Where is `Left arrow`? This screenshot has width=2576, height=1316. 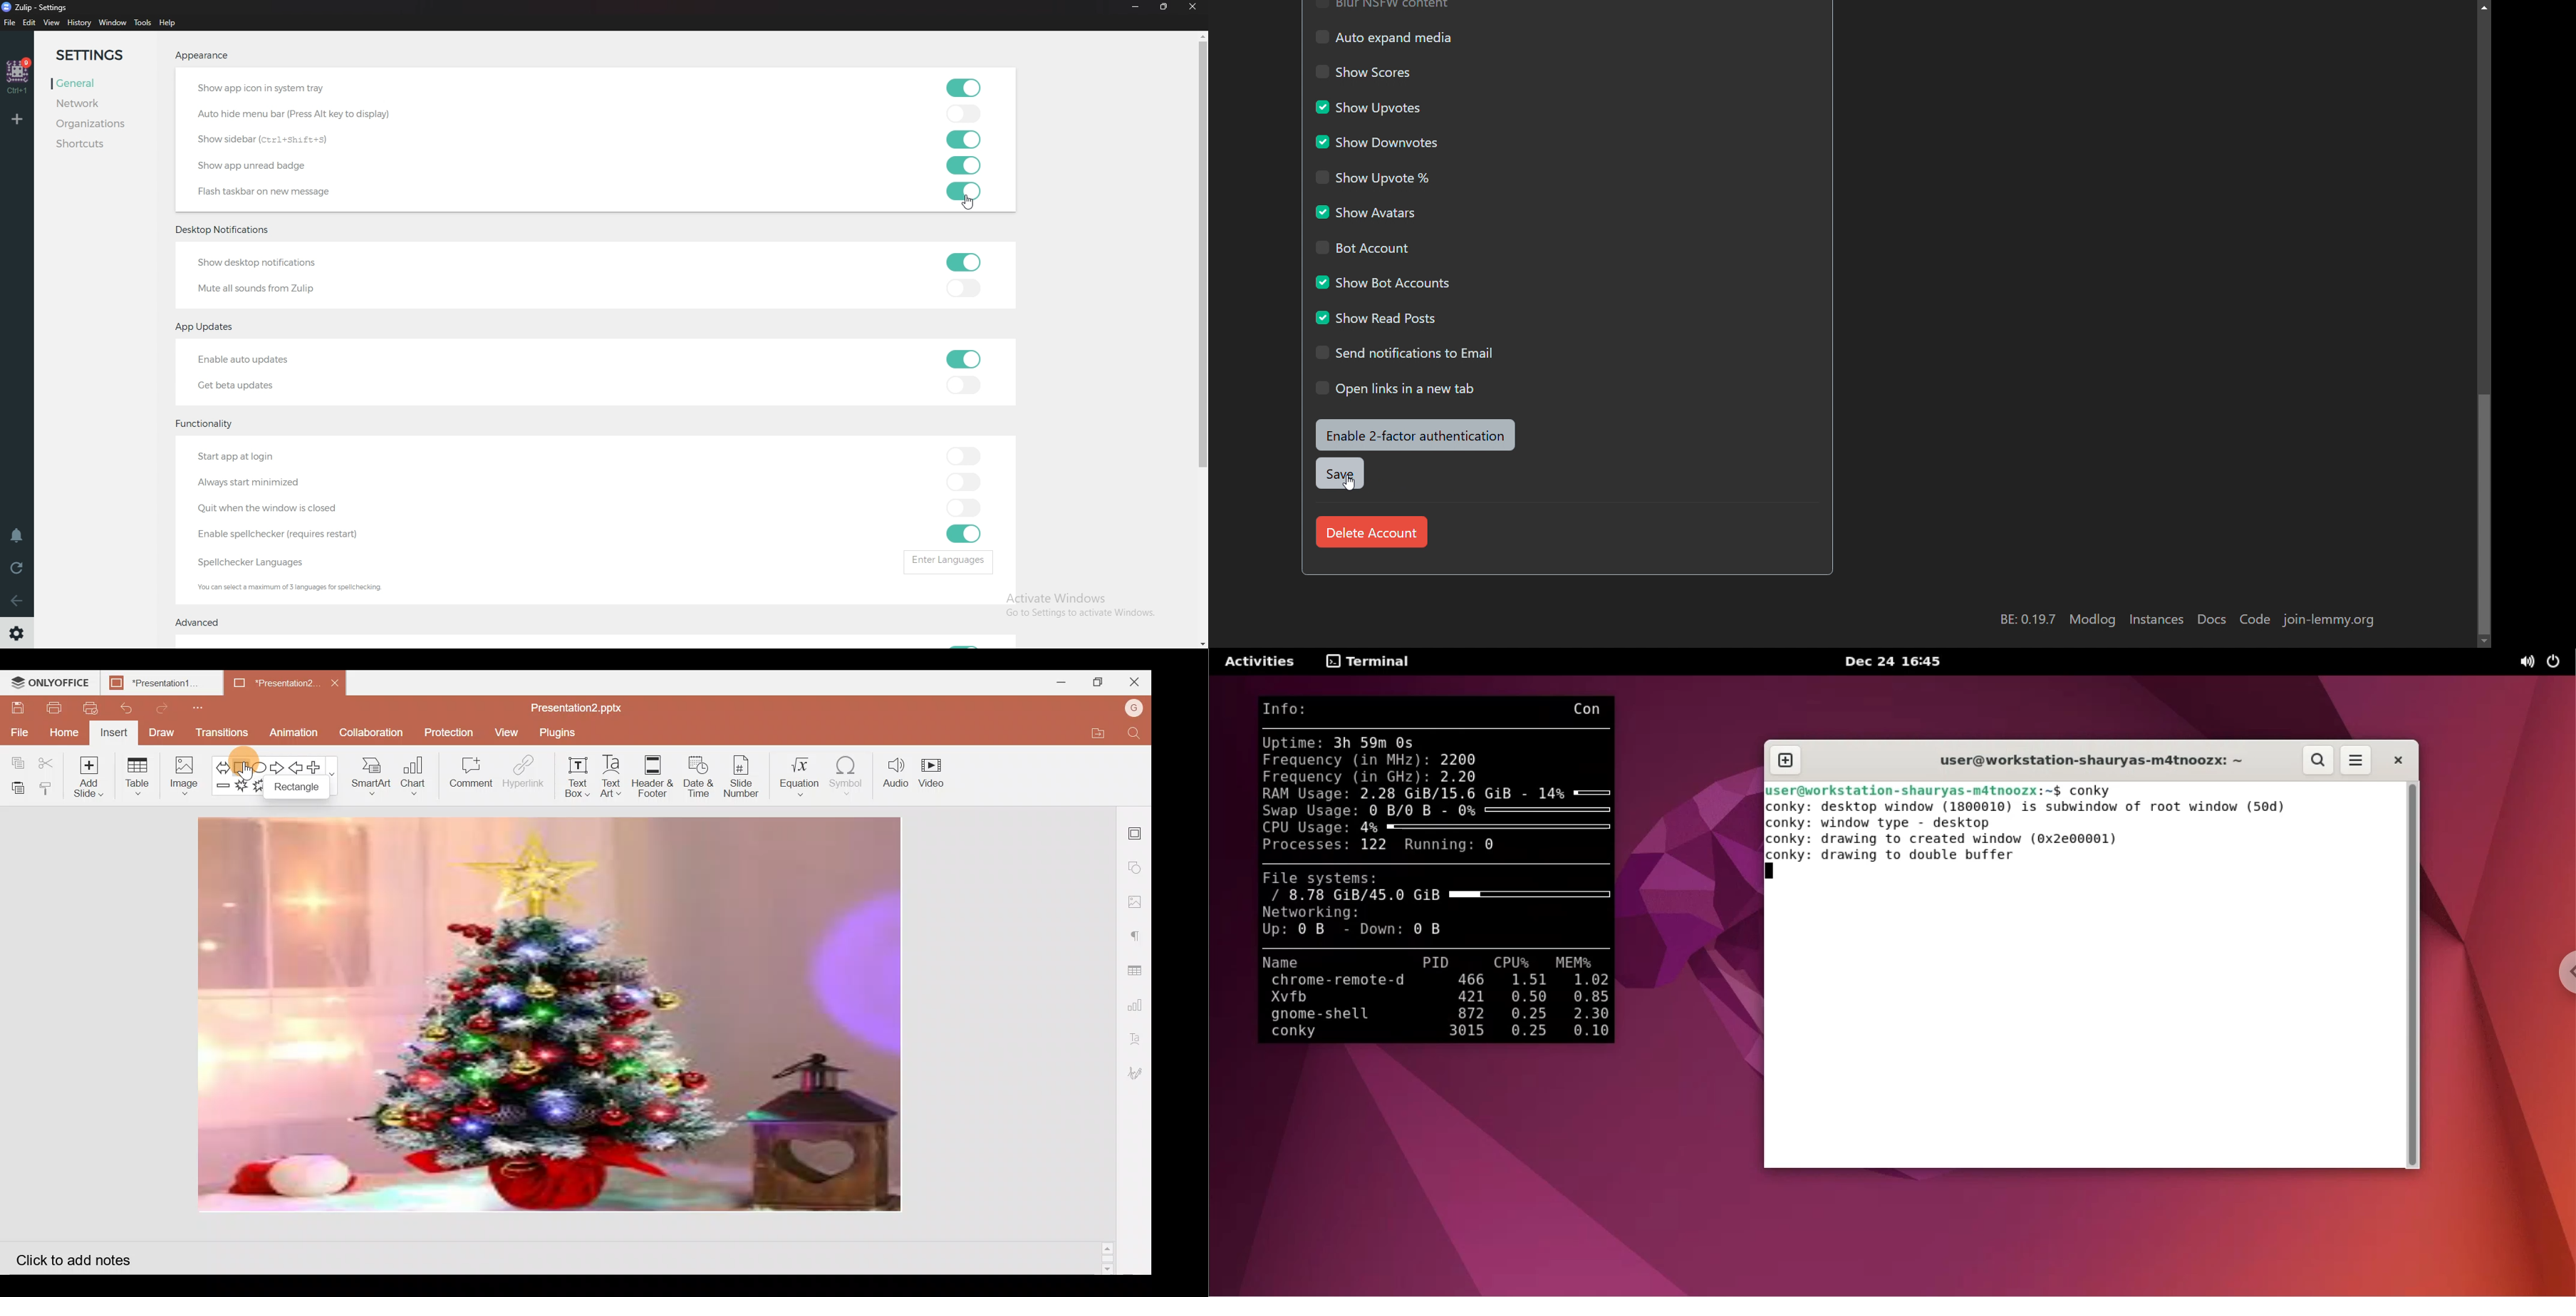 Left arrow is located at coordinates (296, 766).